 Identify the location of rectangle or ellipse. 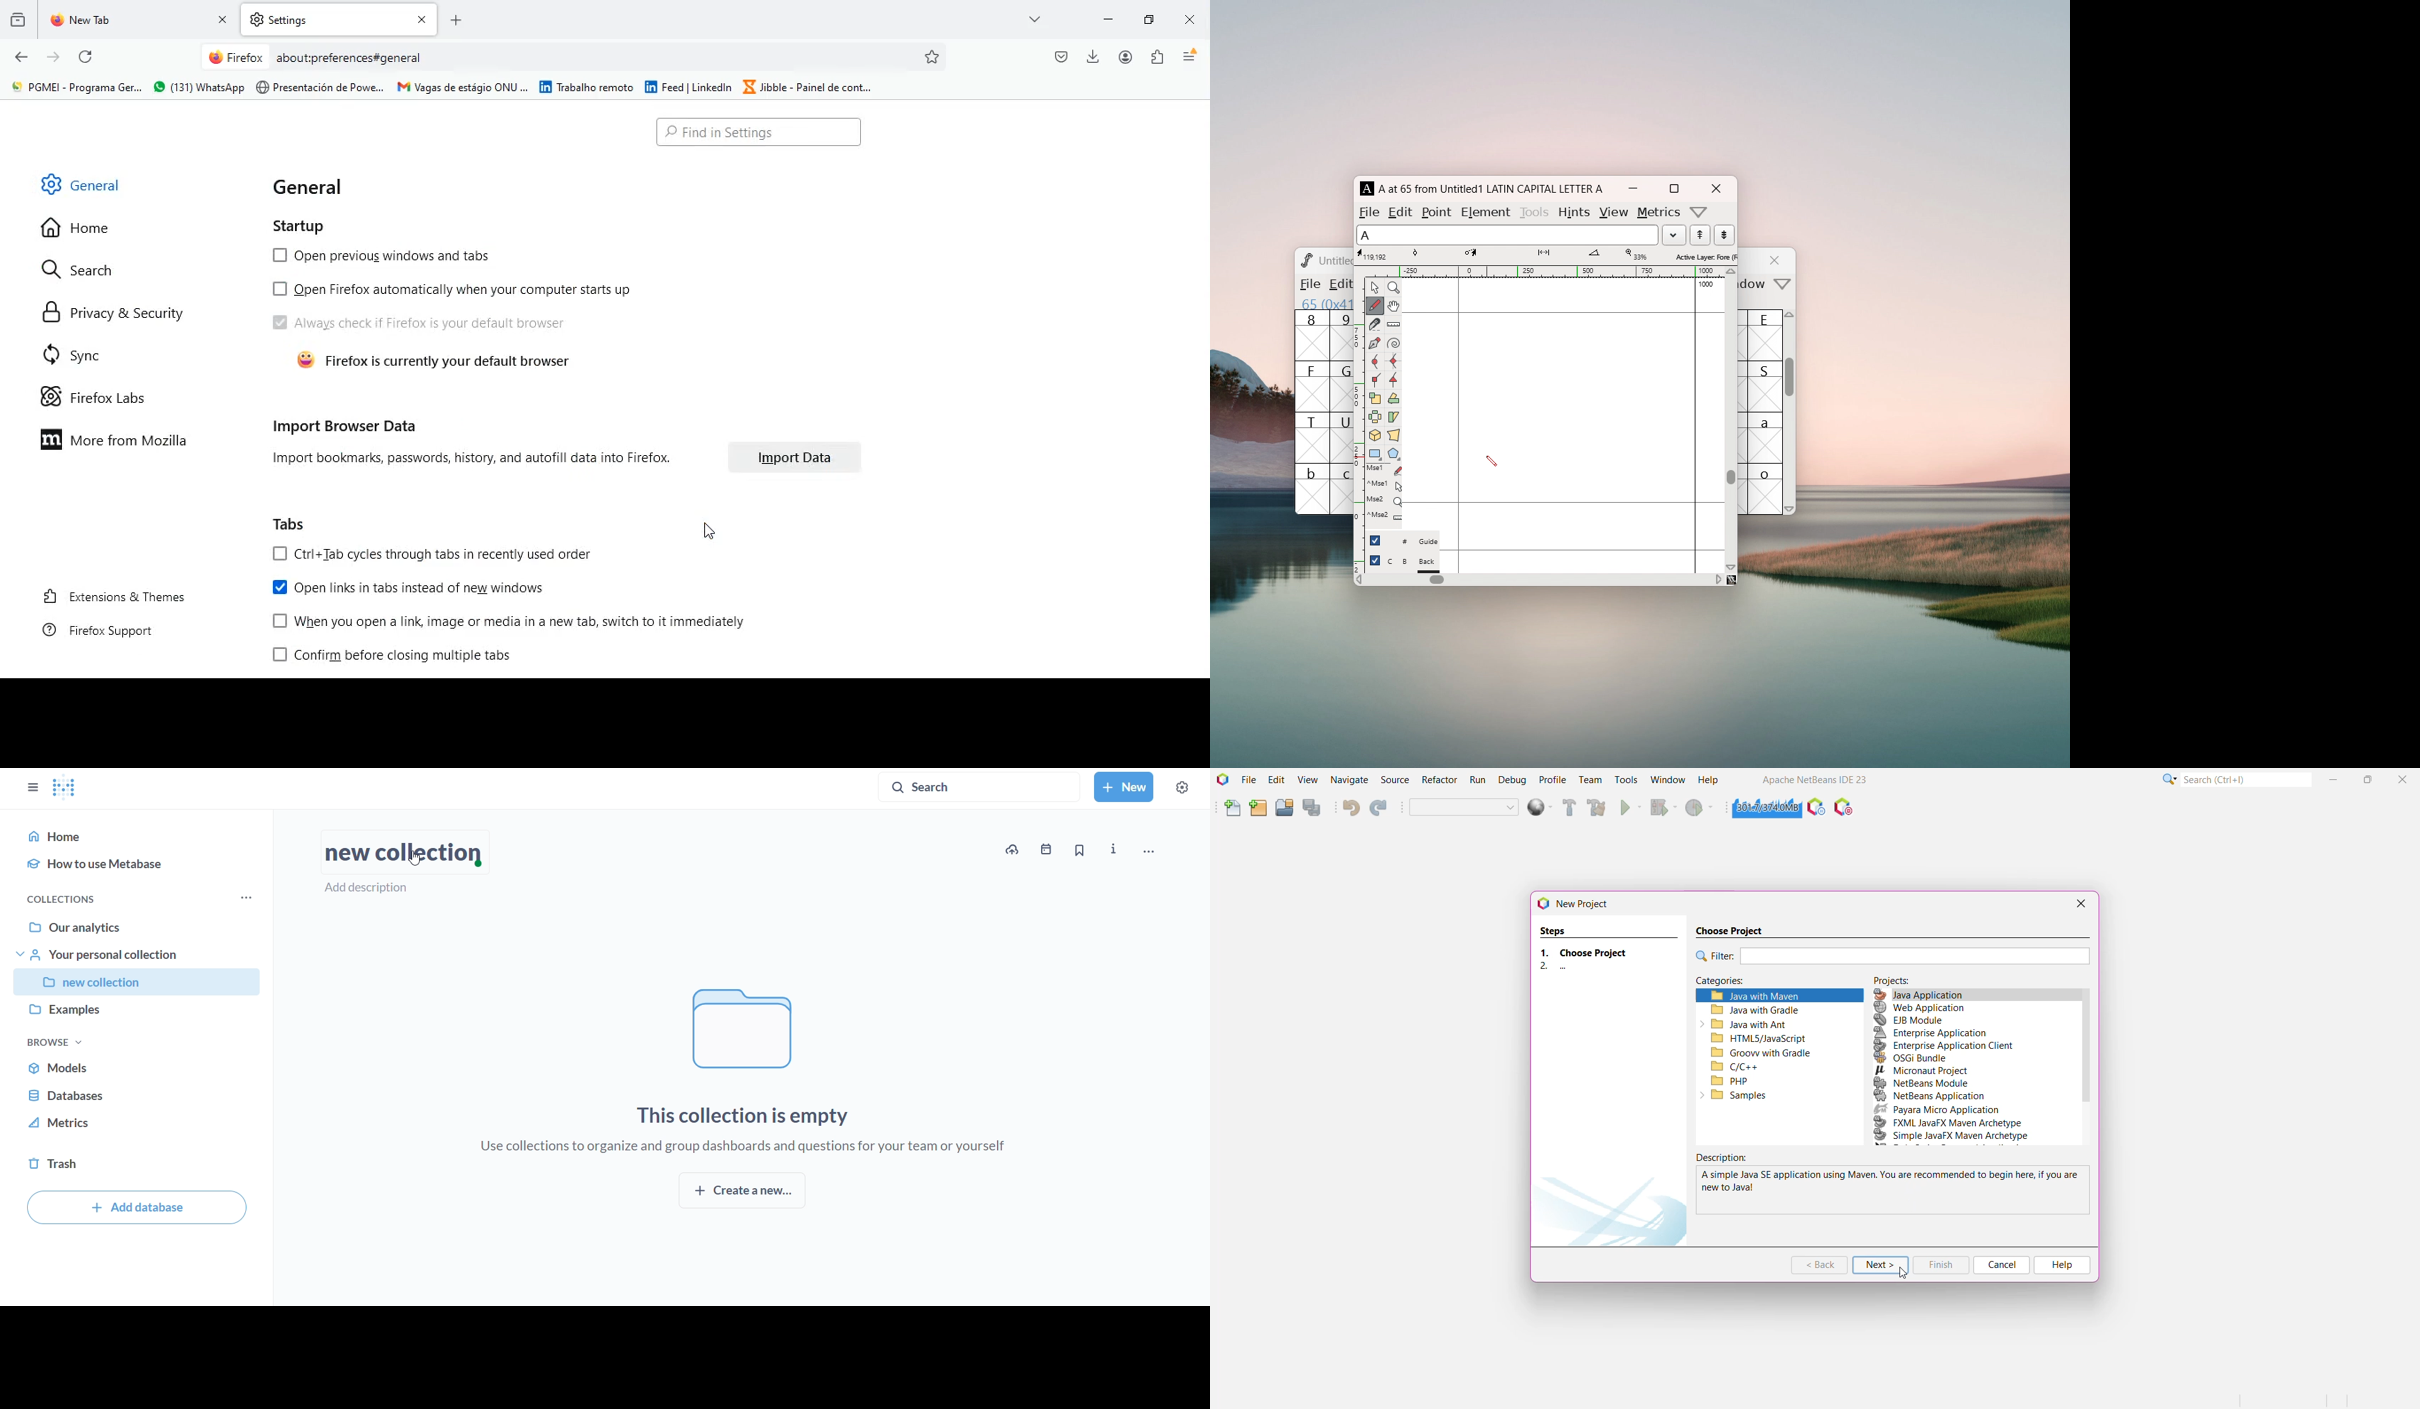
(1376, 454).